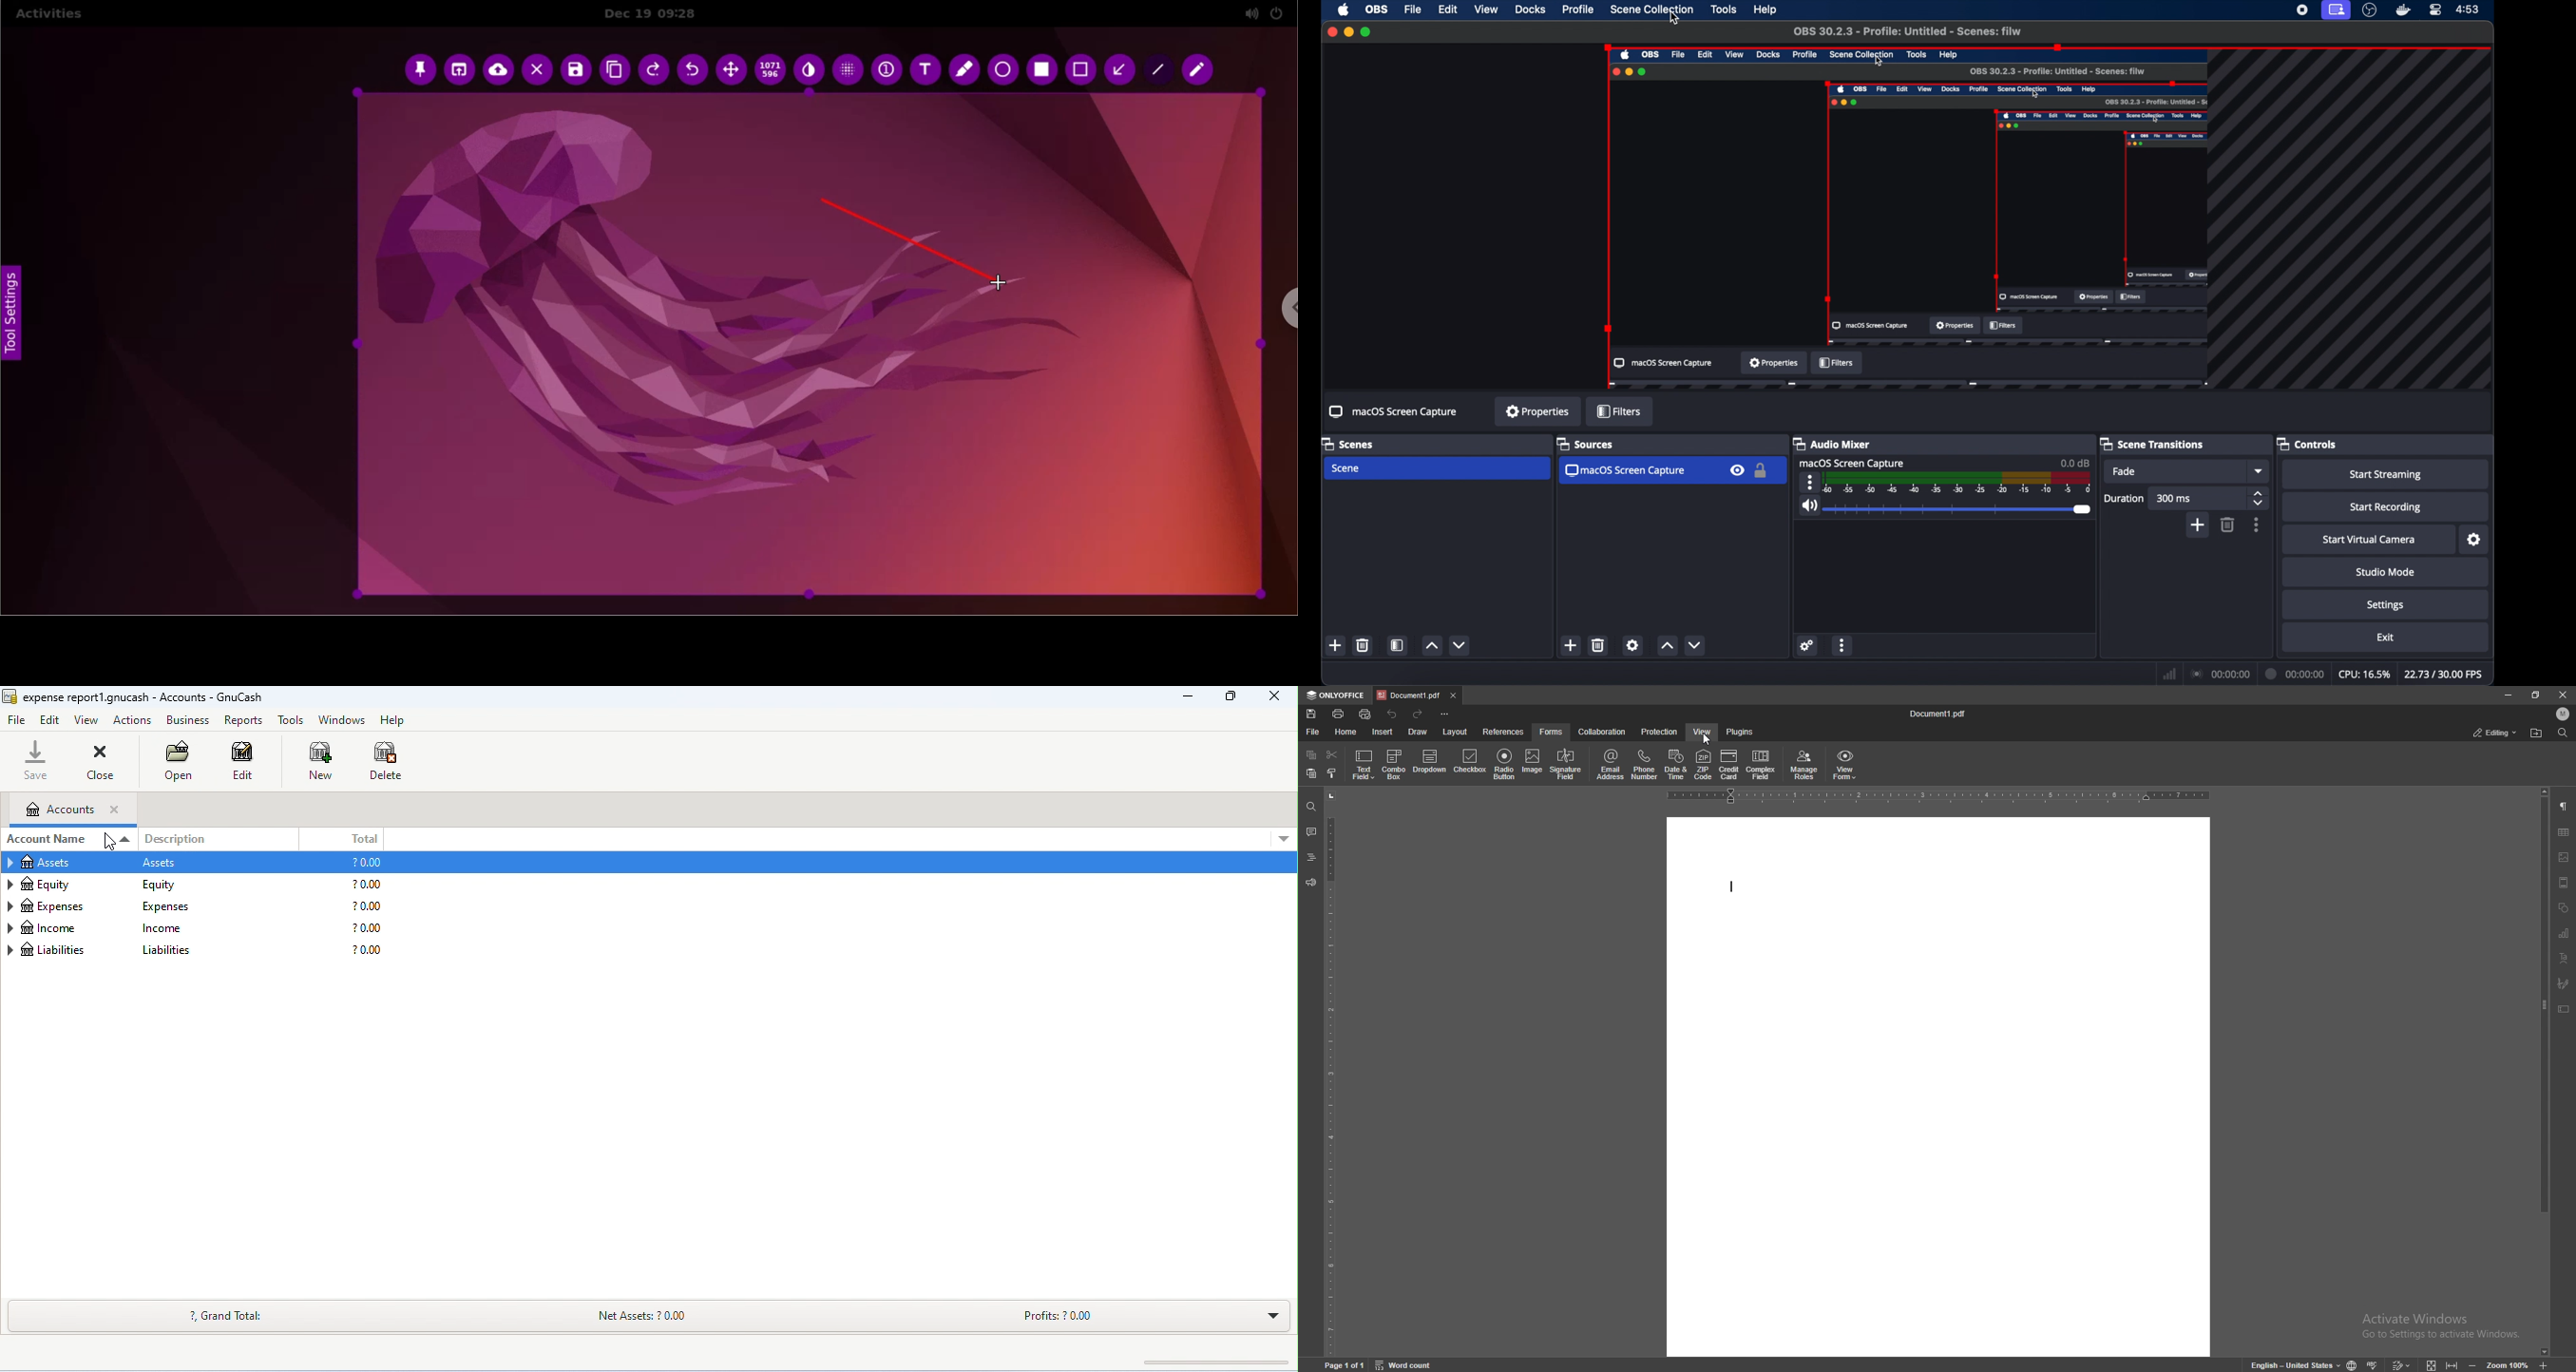 This screenshot has width=2576, height=1372. I want to click on accounts, so click(62, 809).